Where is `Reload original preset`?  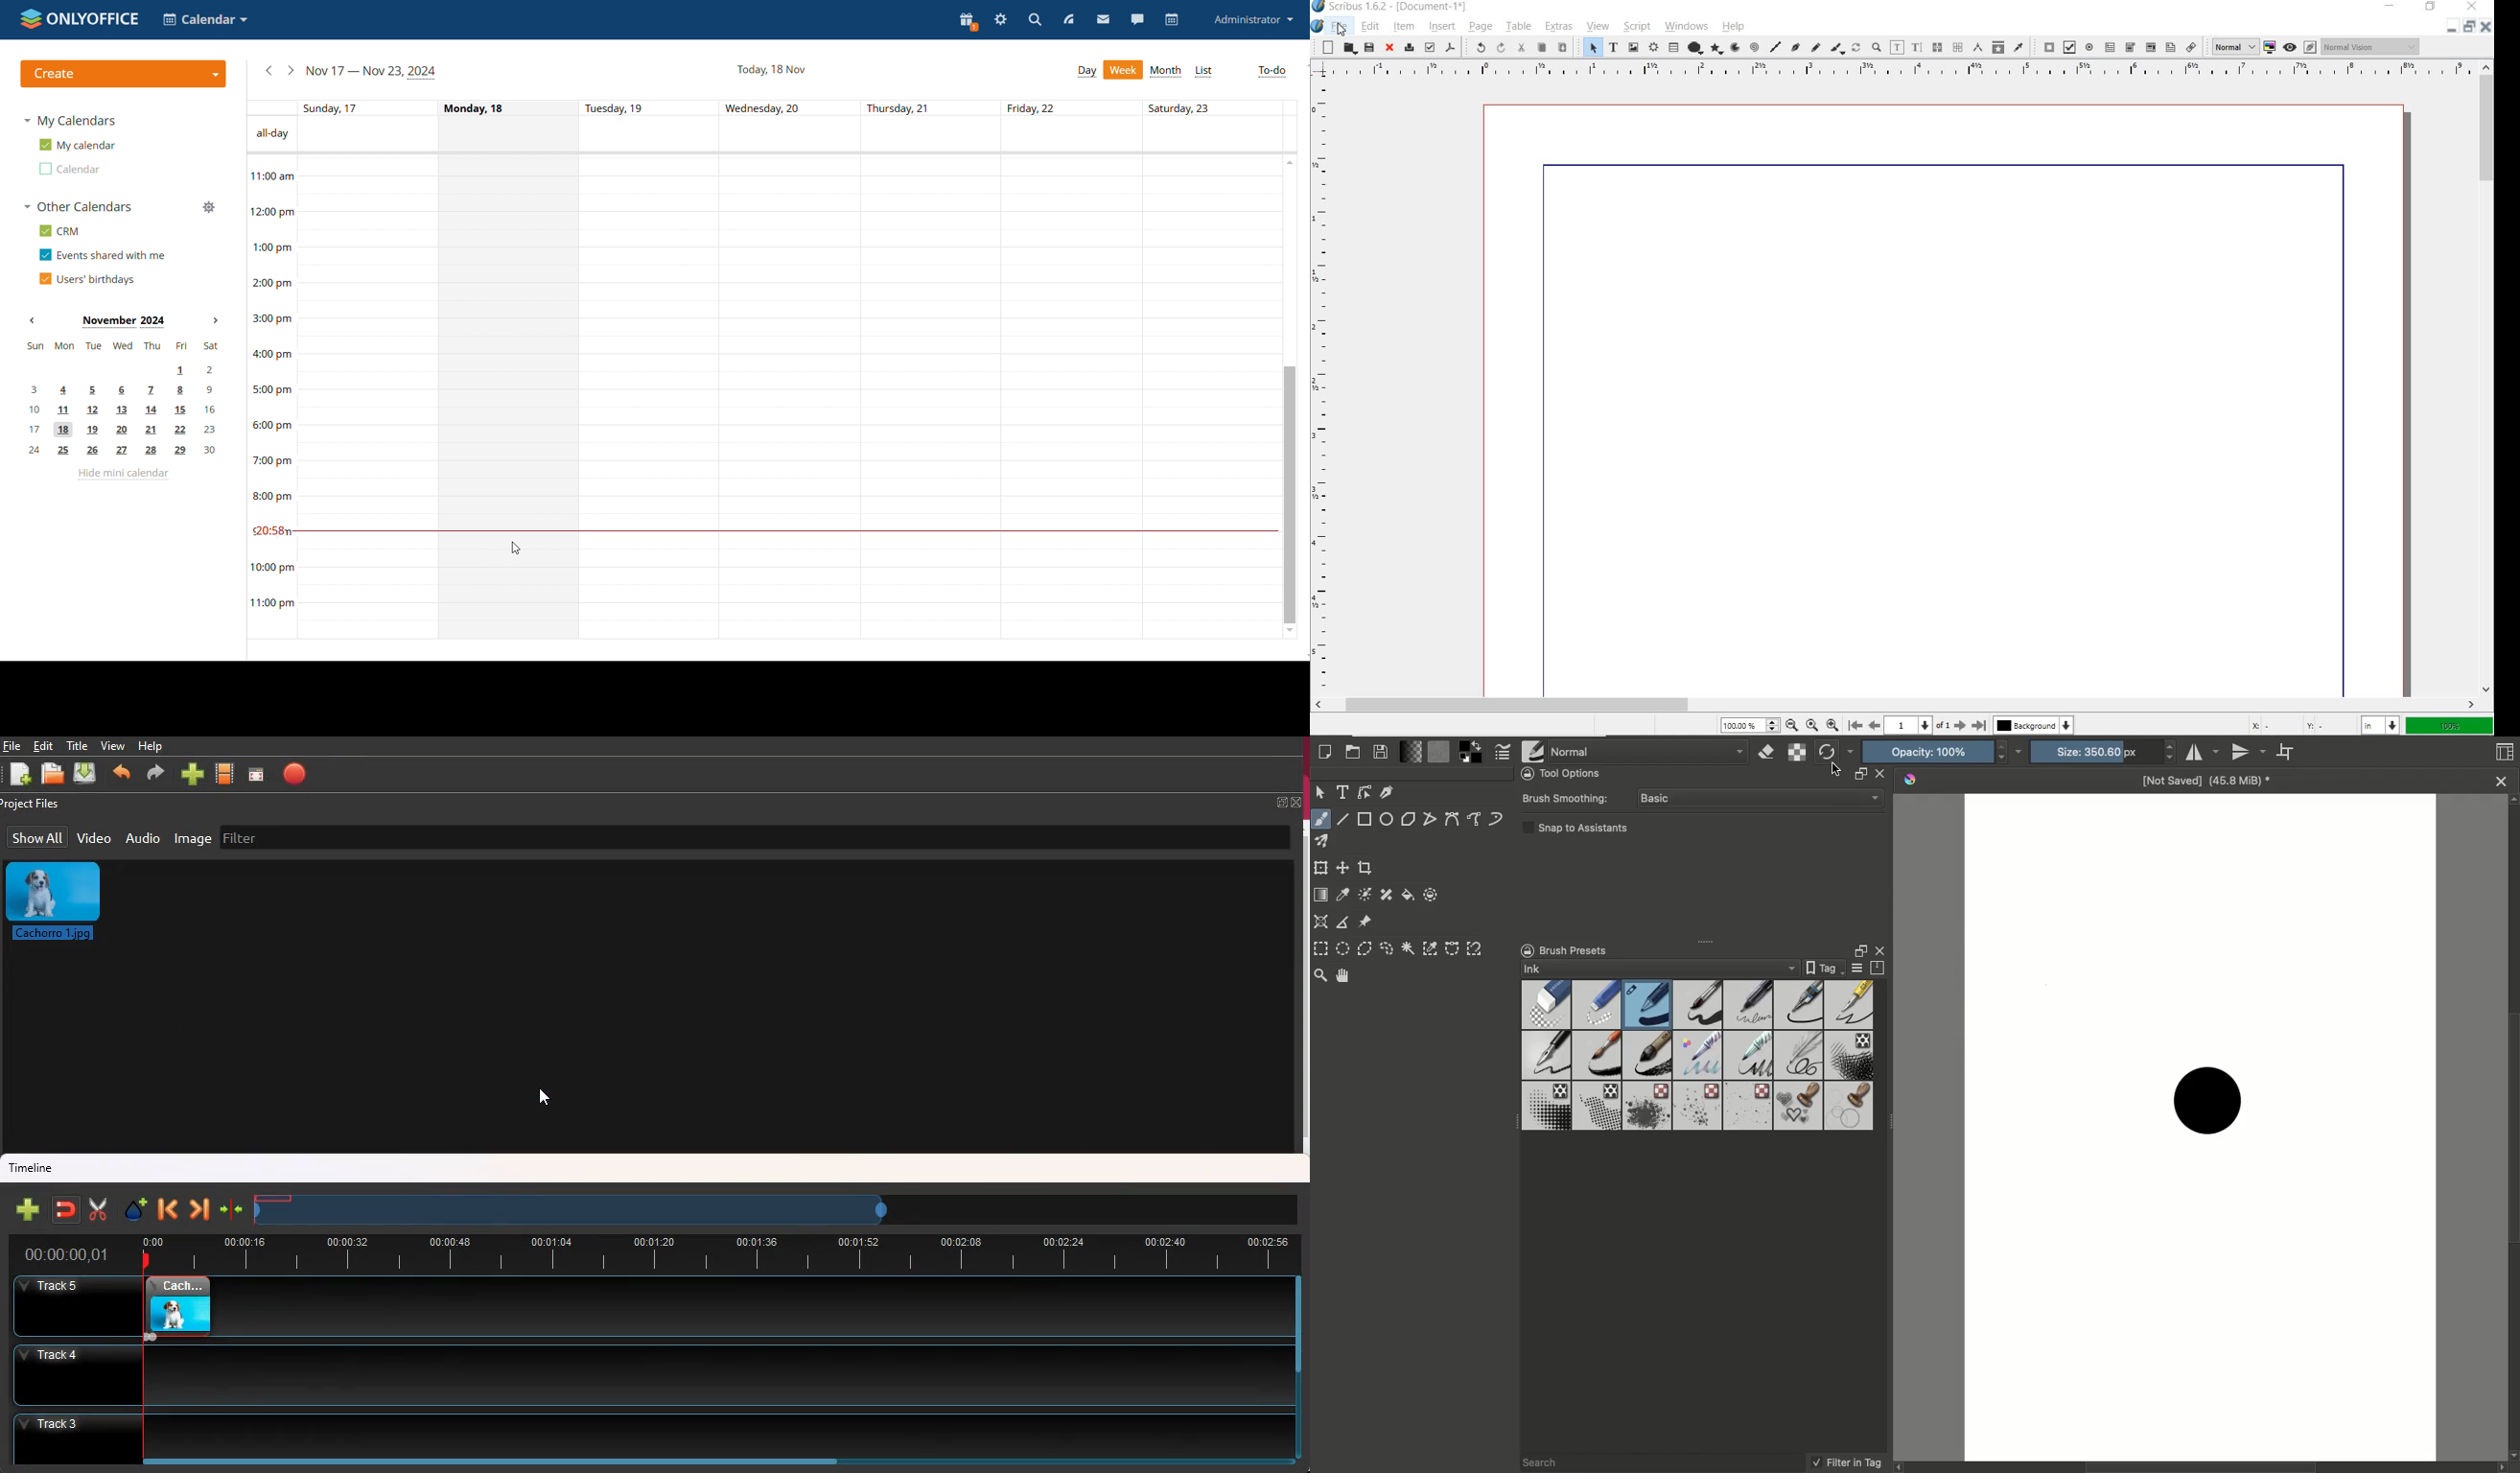
Reload original preset is located at coordinates (1835, 753).